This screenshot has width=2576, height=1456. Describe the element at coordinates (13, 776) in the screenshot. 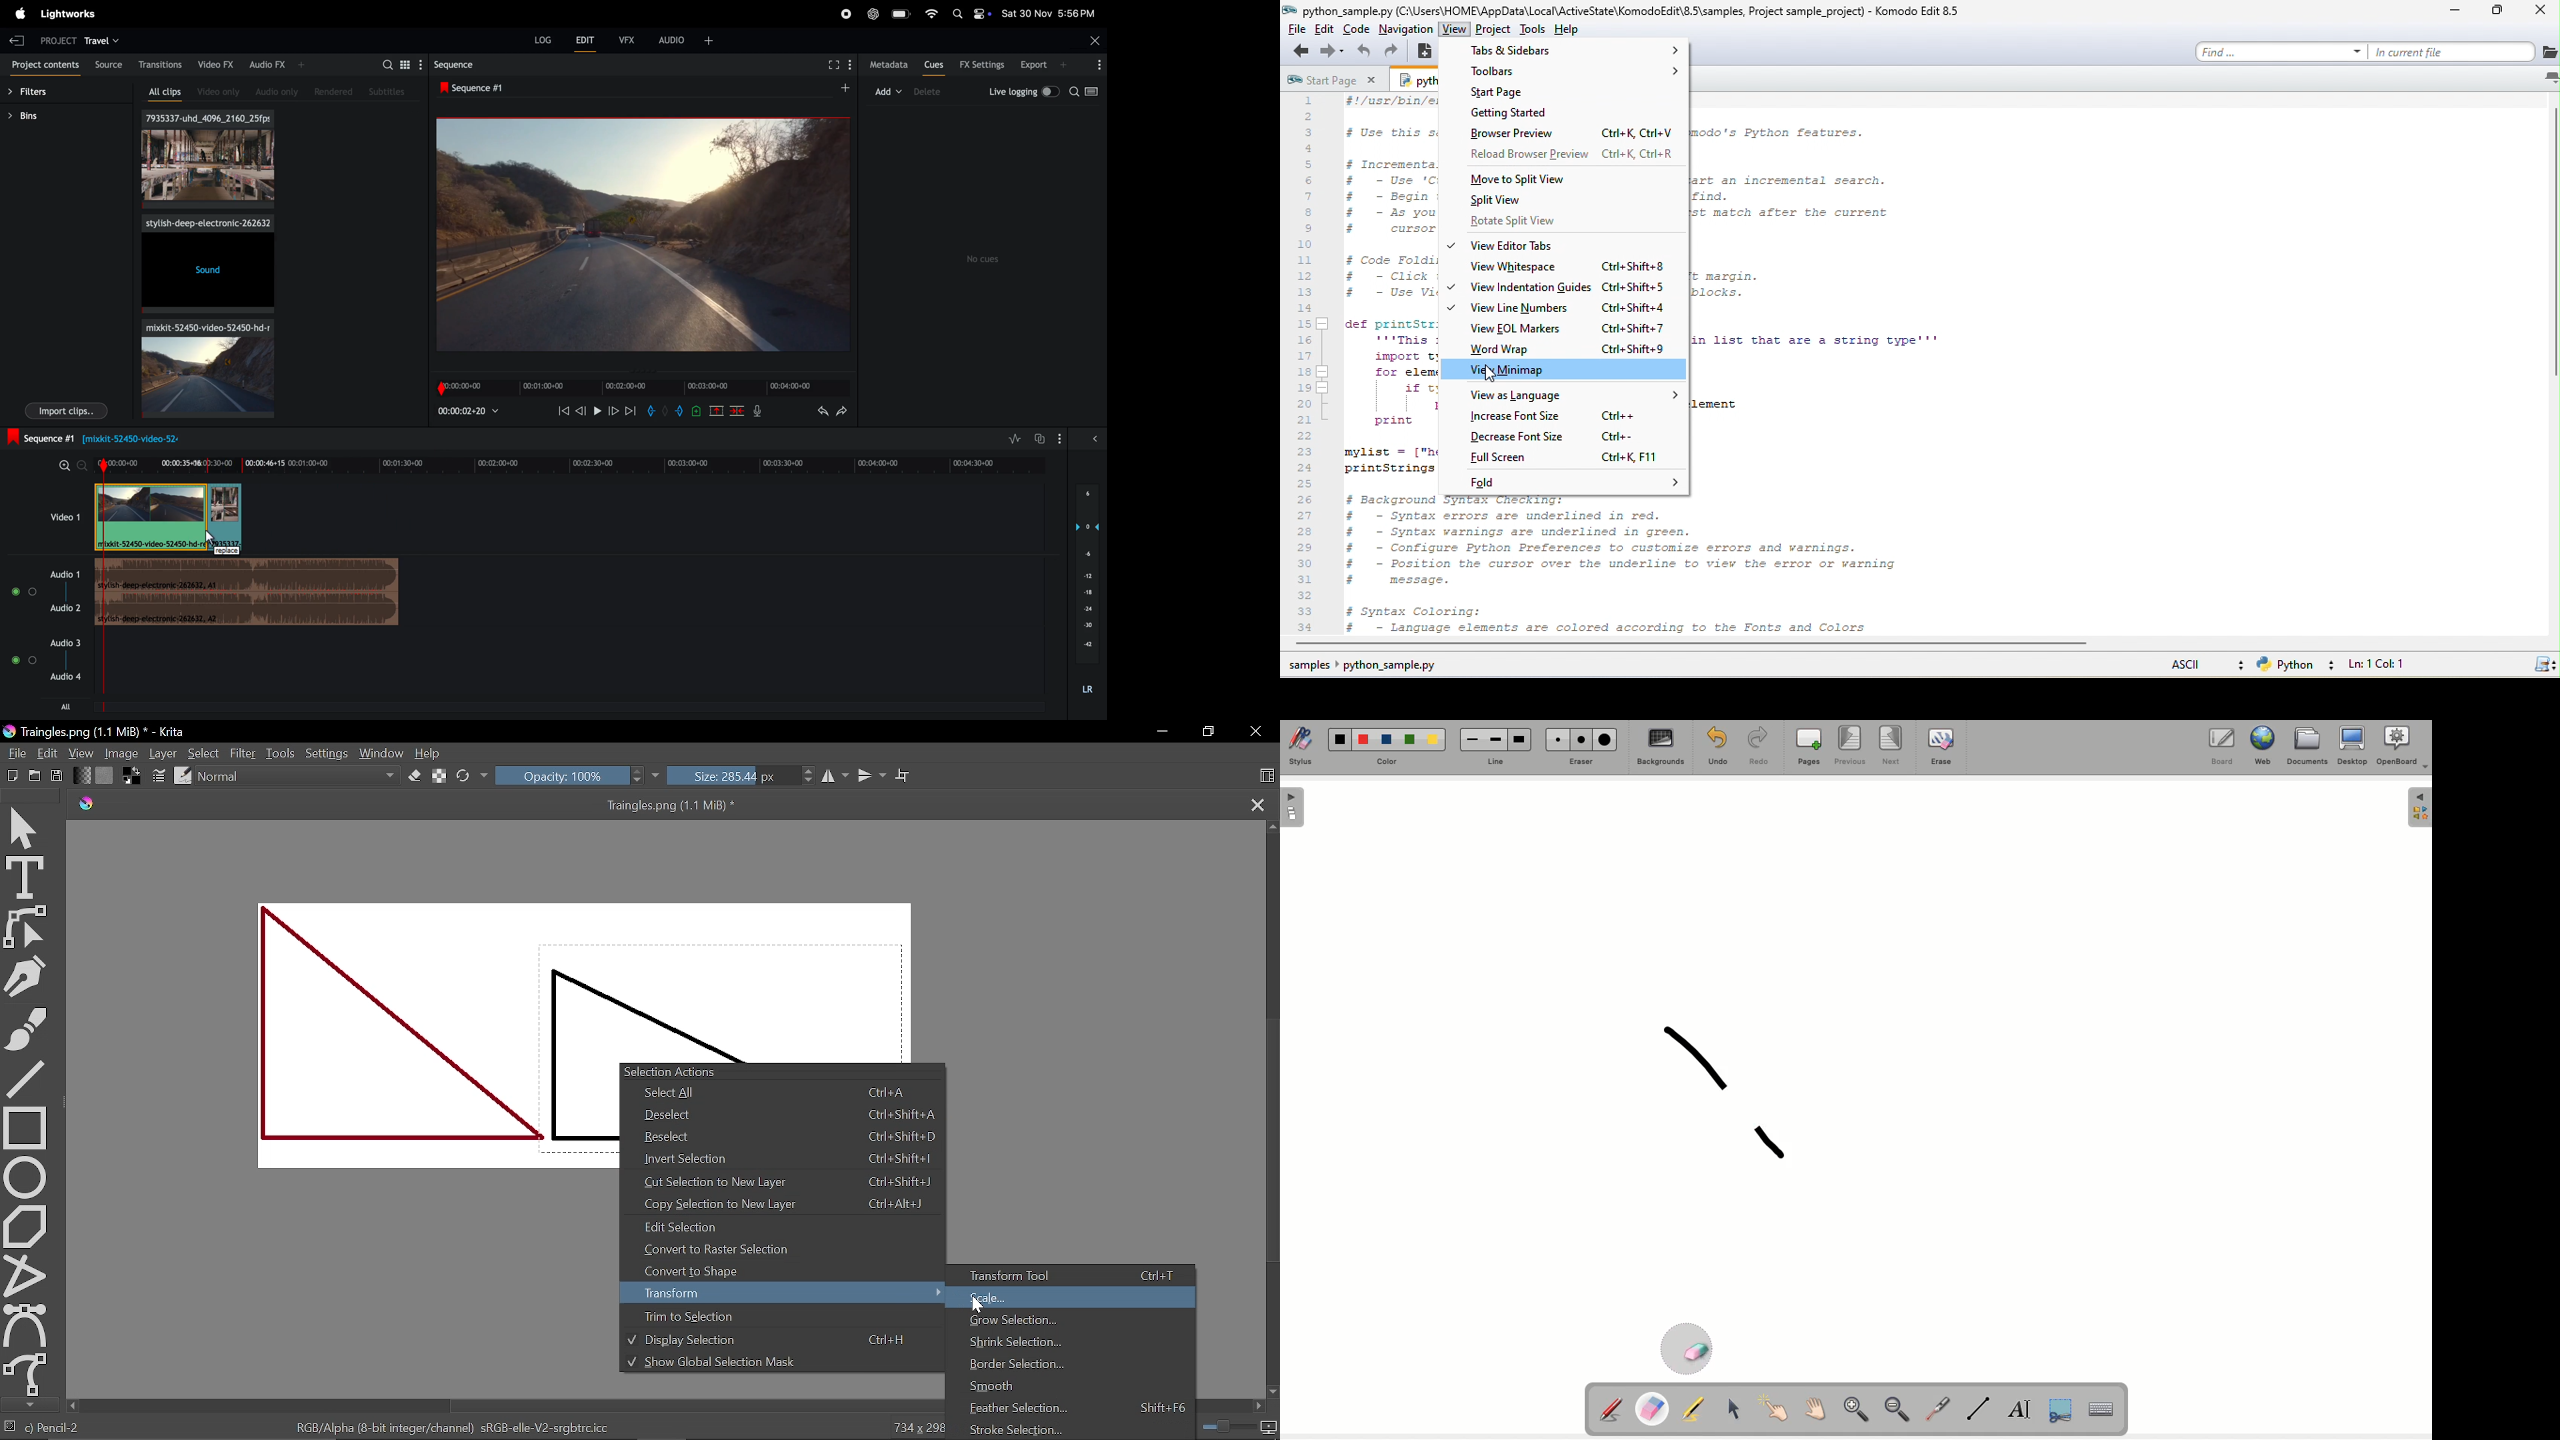

I see `Open new document` at that location.